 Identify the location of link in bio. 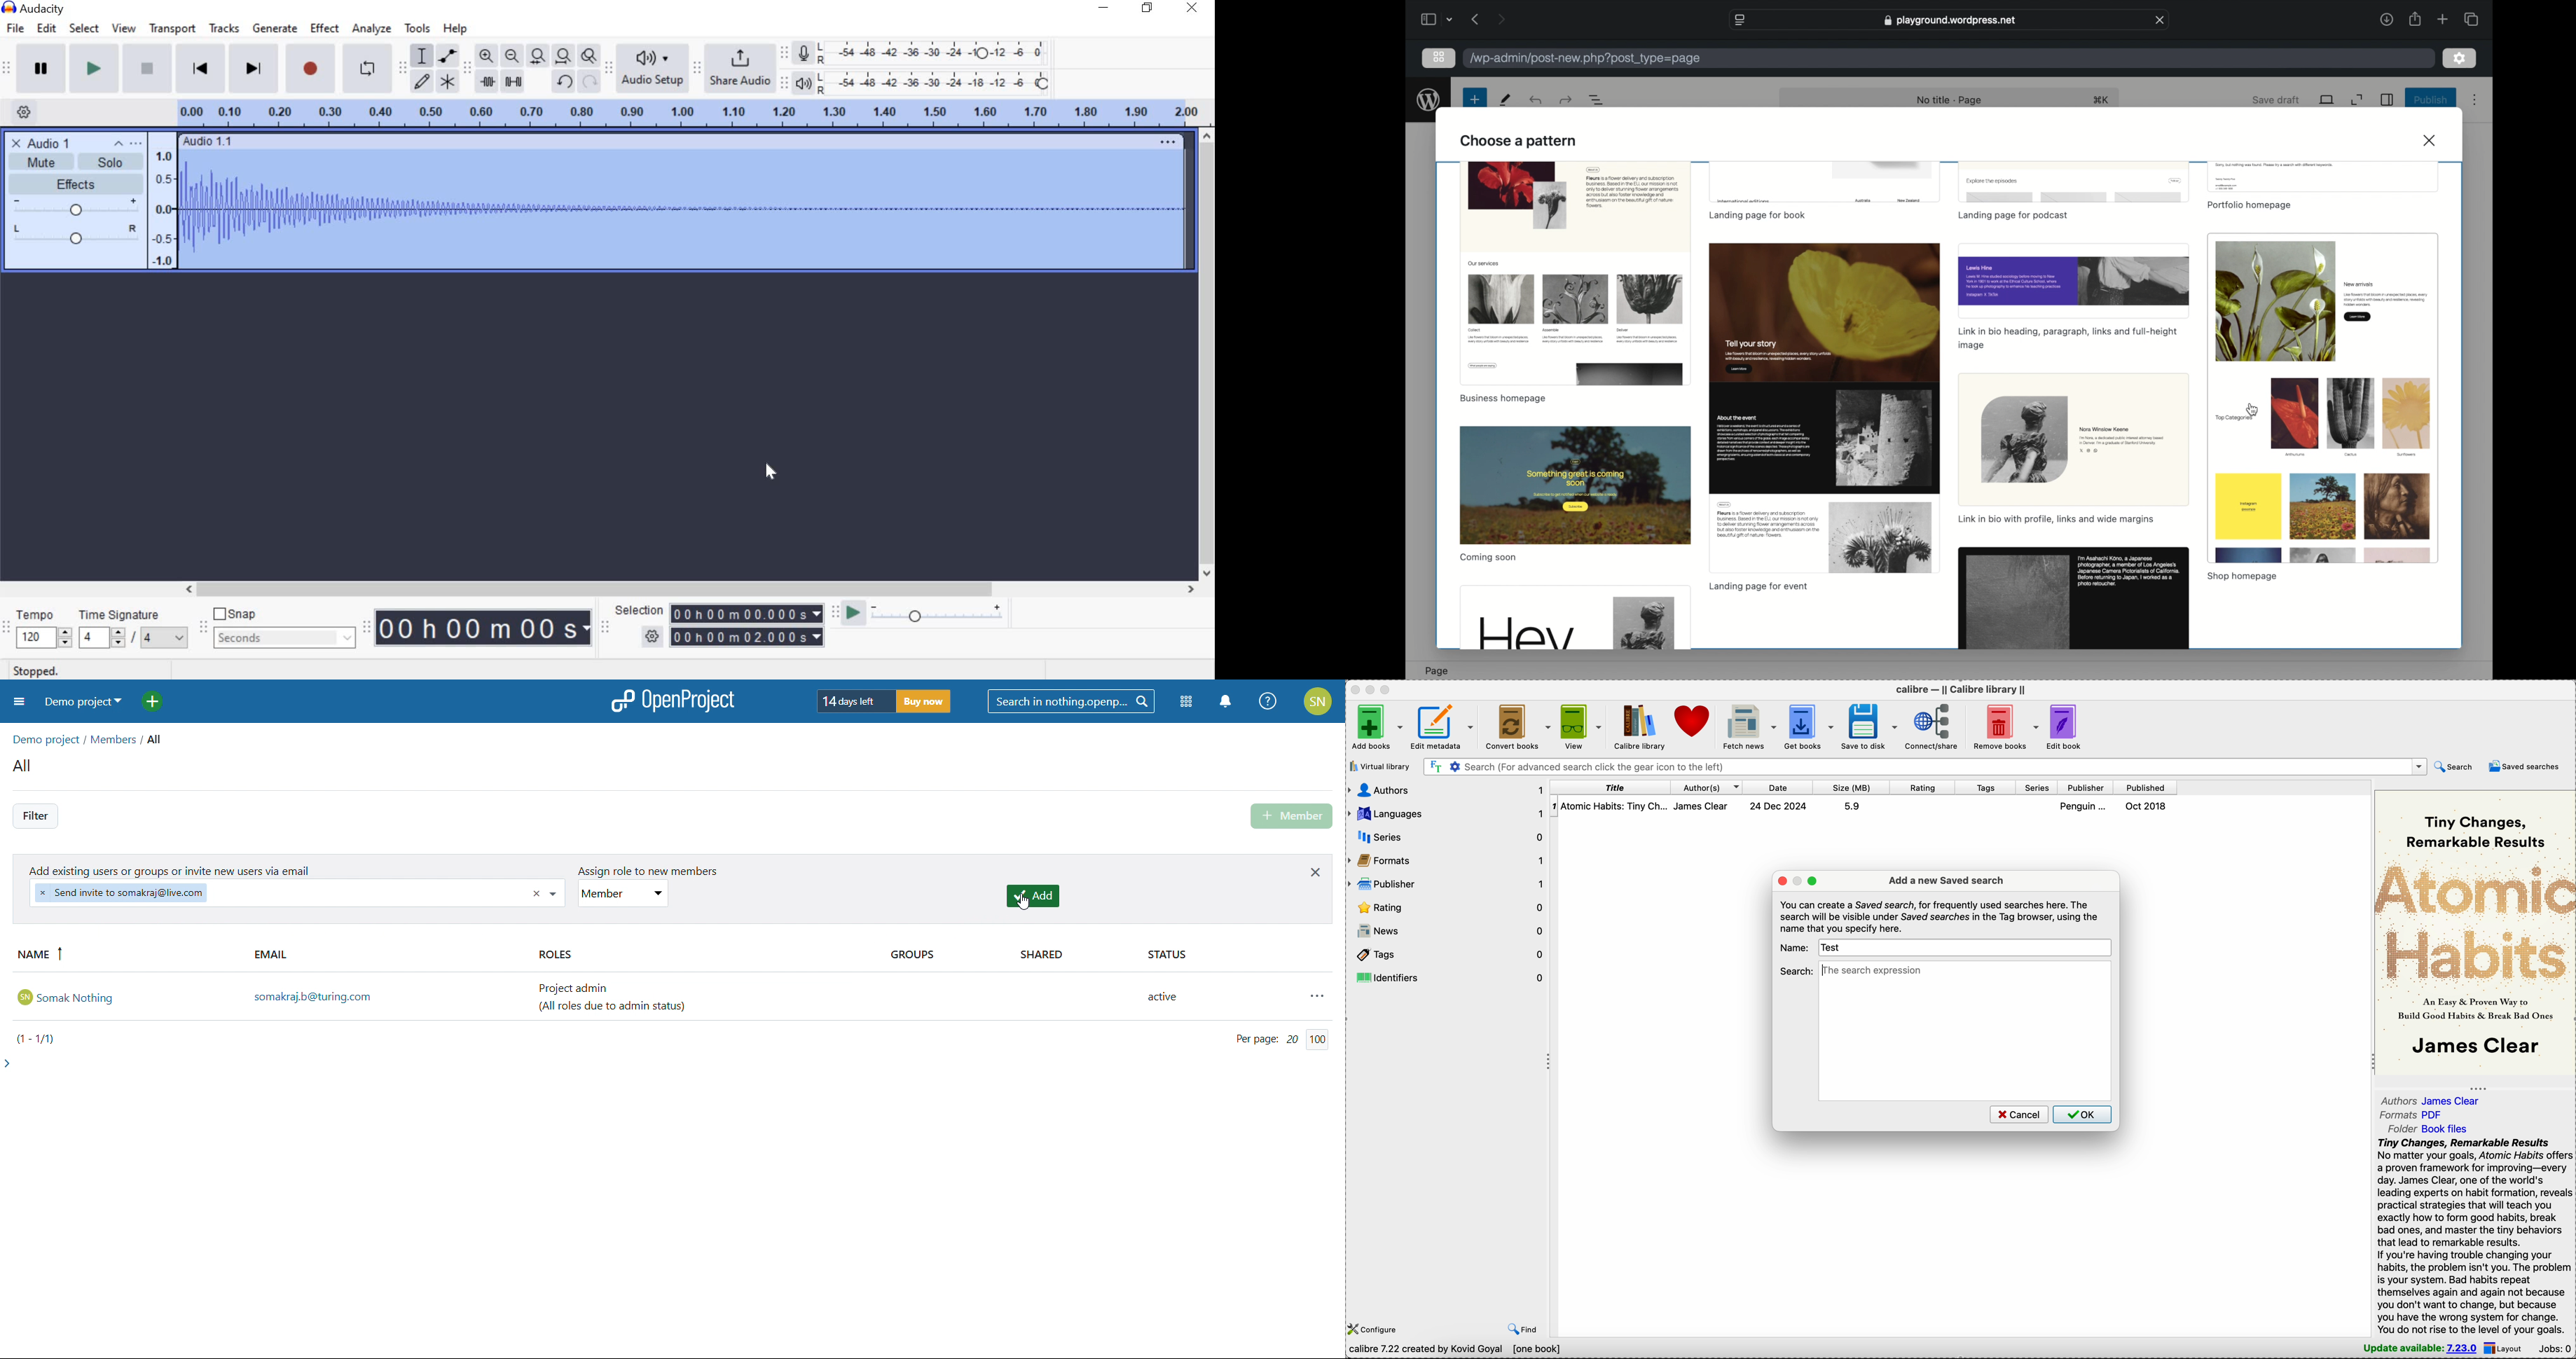
(2055, 520).